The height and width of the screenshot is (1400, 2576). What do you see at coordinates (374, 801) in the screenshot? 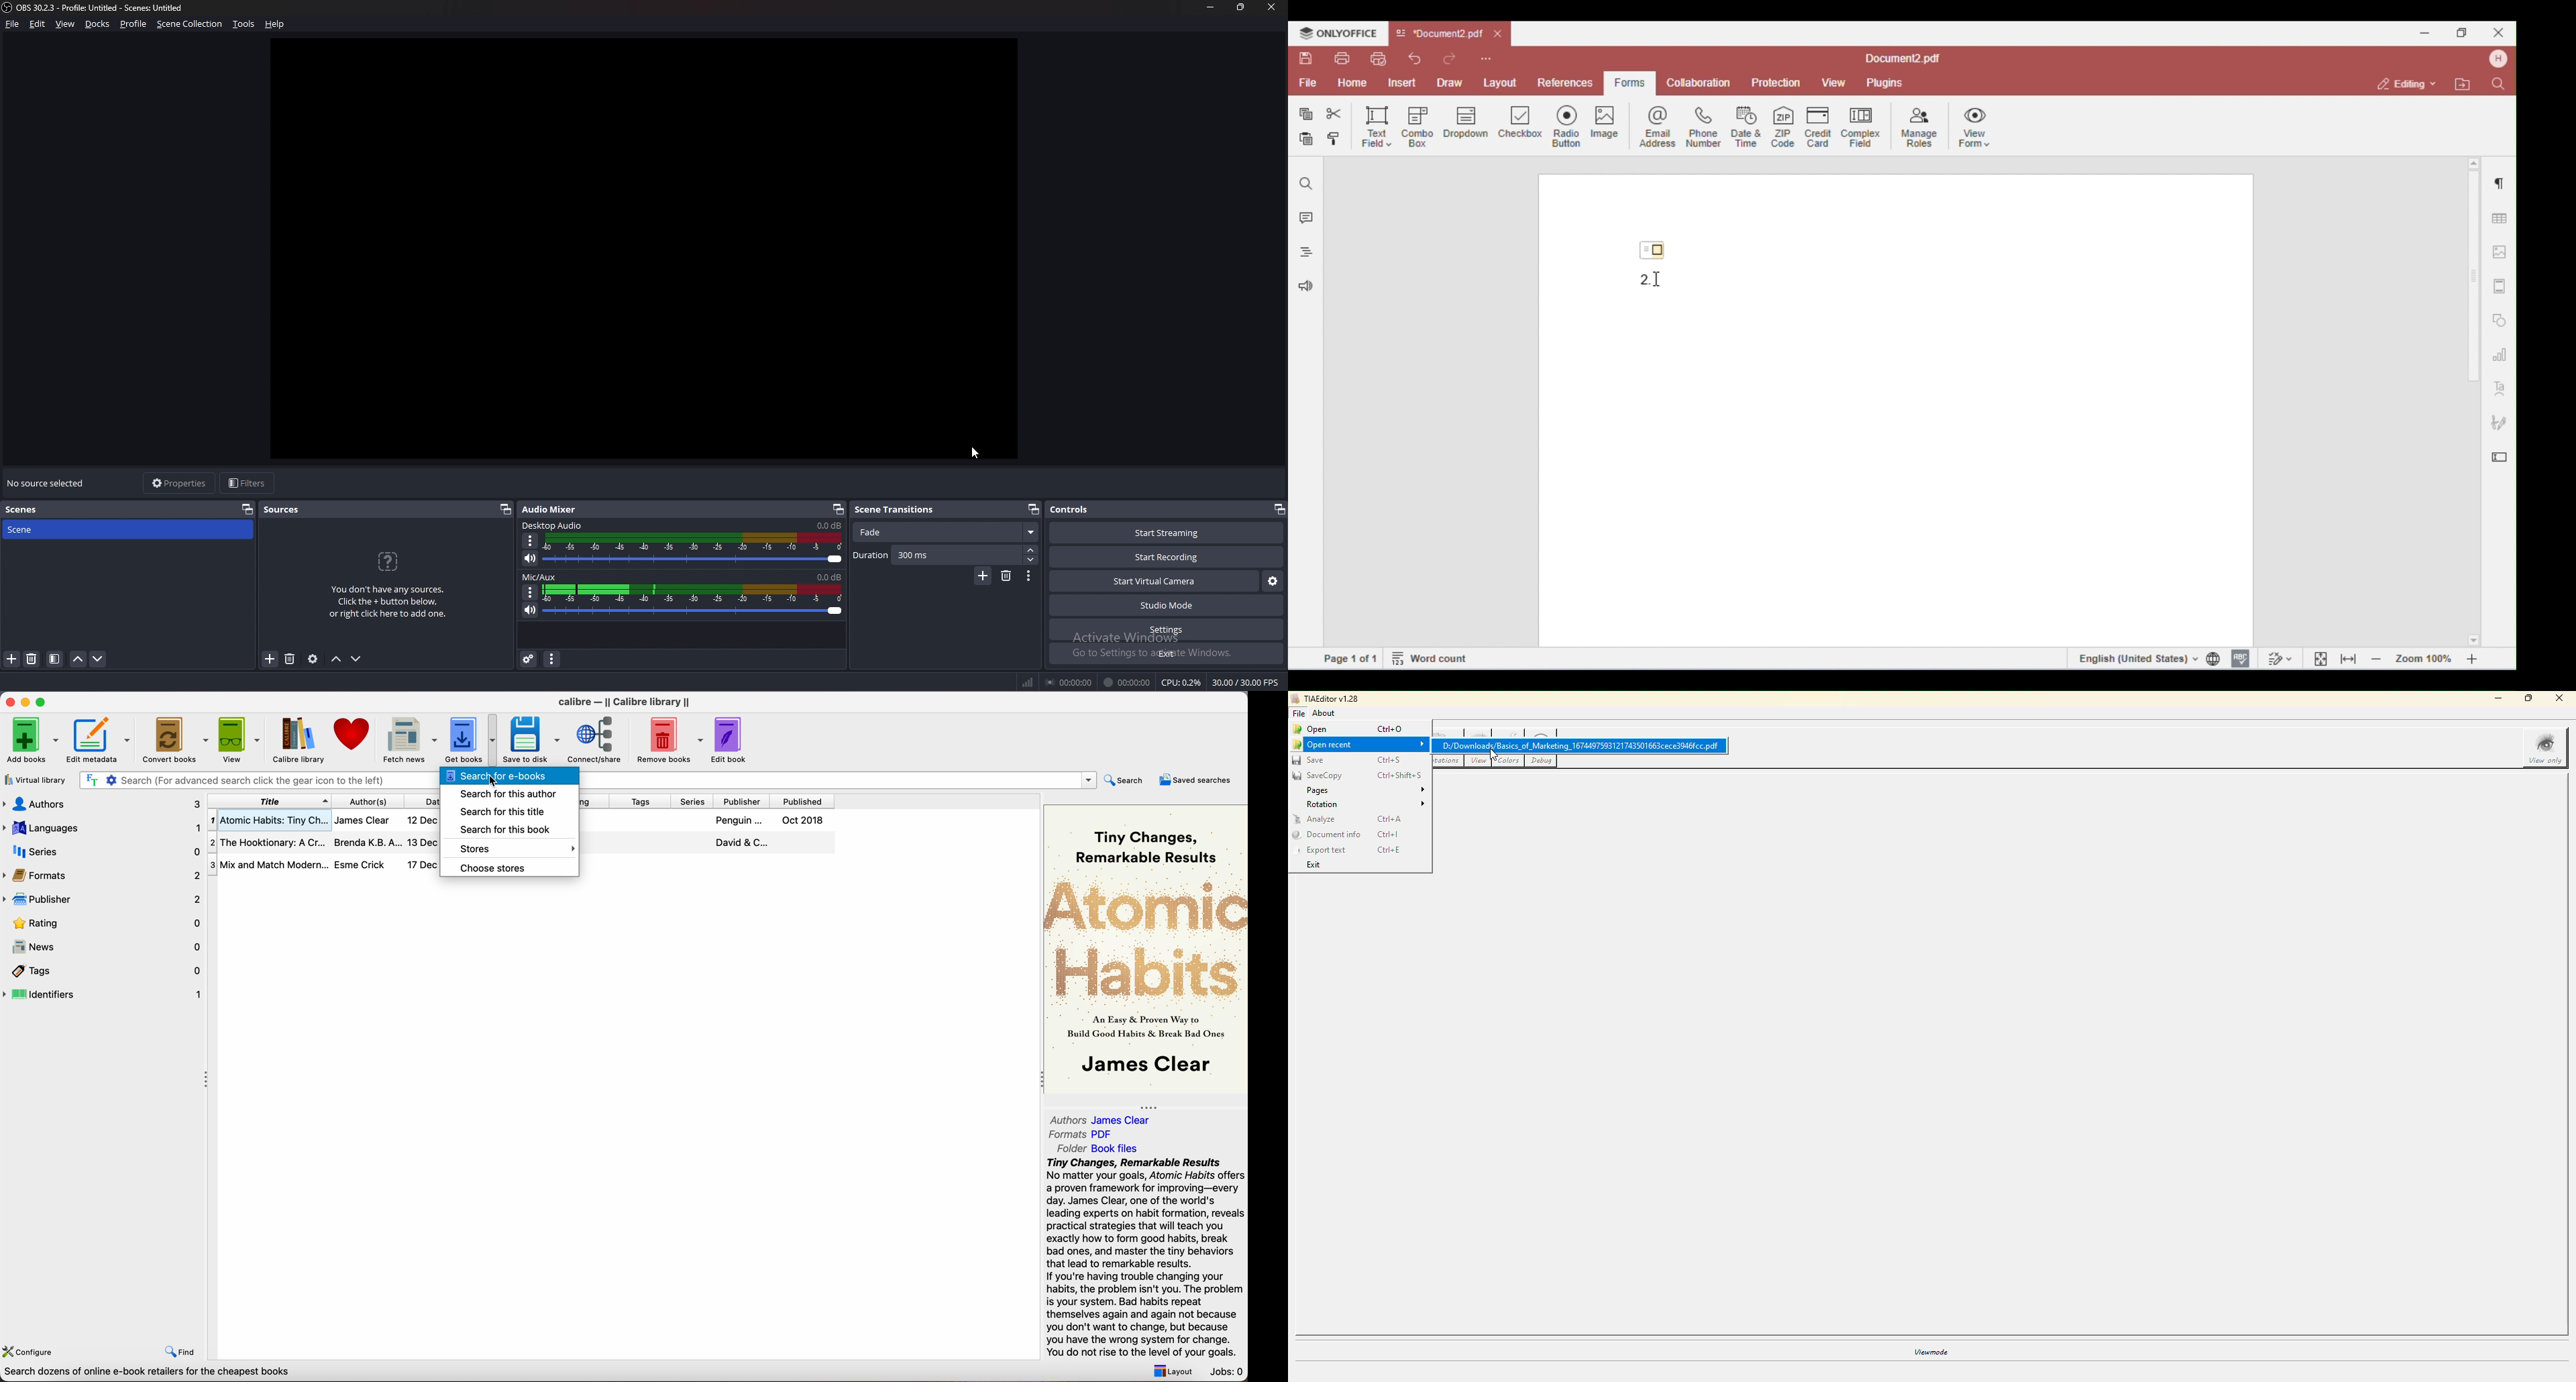
I see `authors` at bounding box center [374, 801].